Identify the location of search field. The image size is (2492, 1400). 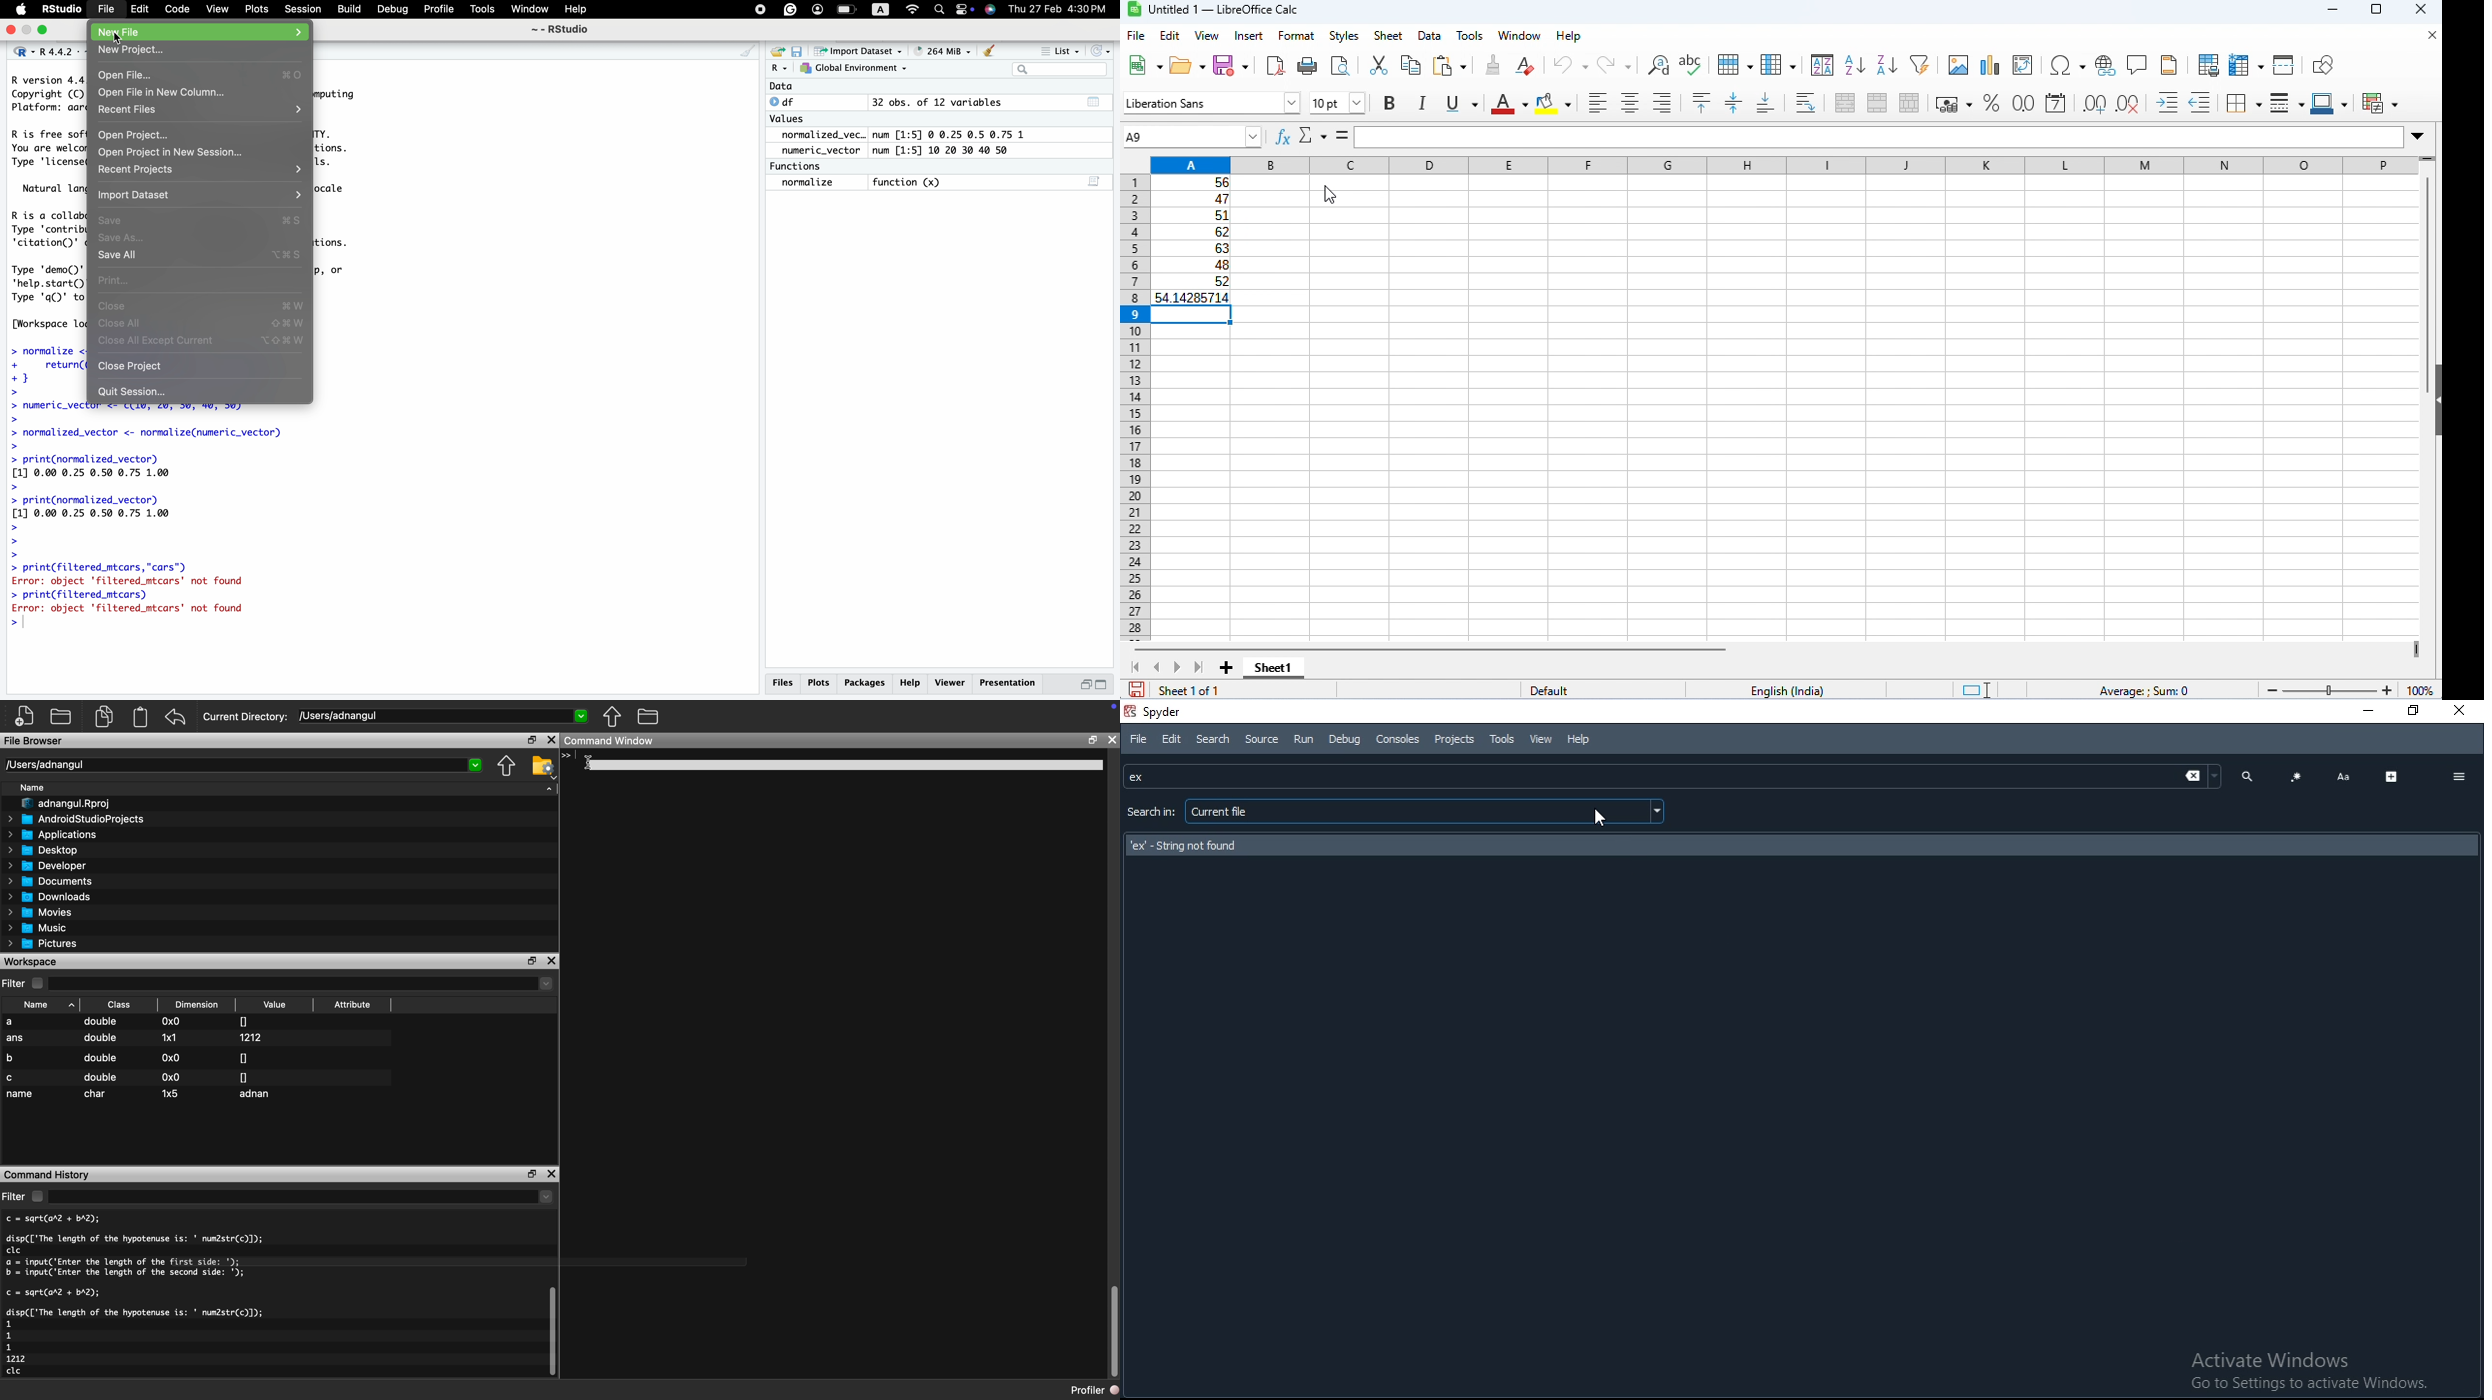
(1063, 70).